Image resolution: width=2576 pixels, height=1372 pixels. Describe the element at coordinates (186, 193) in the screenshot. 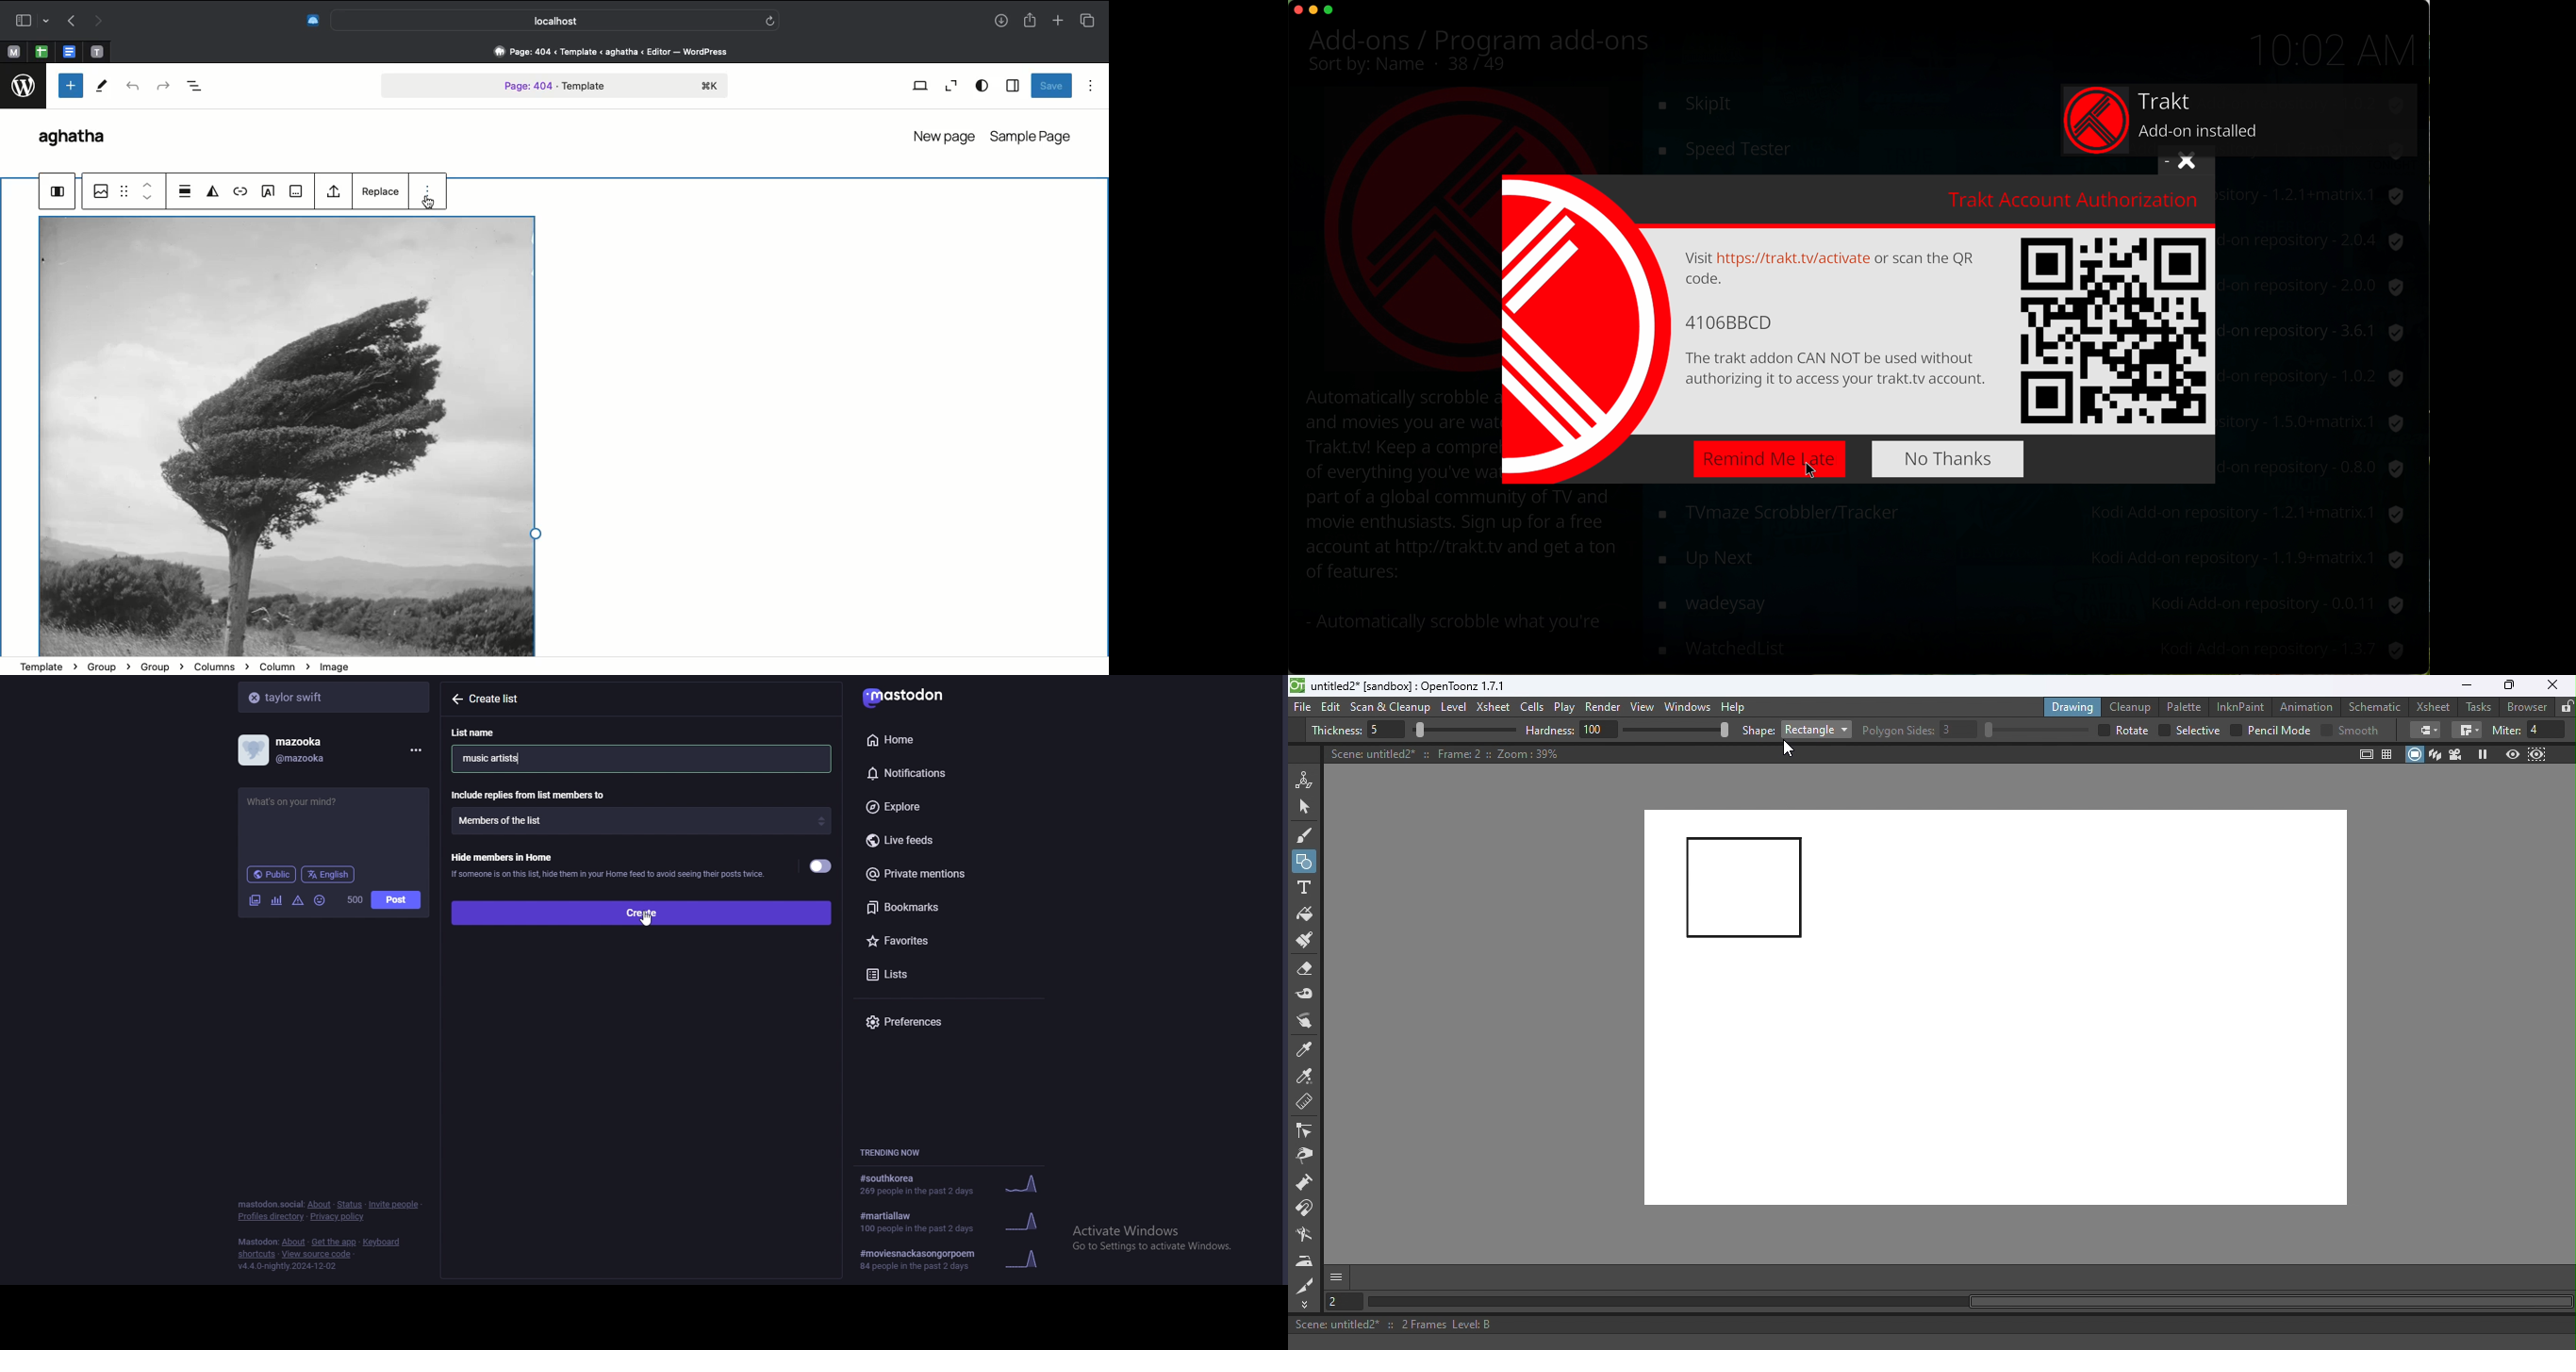

I see `Align` at that location.